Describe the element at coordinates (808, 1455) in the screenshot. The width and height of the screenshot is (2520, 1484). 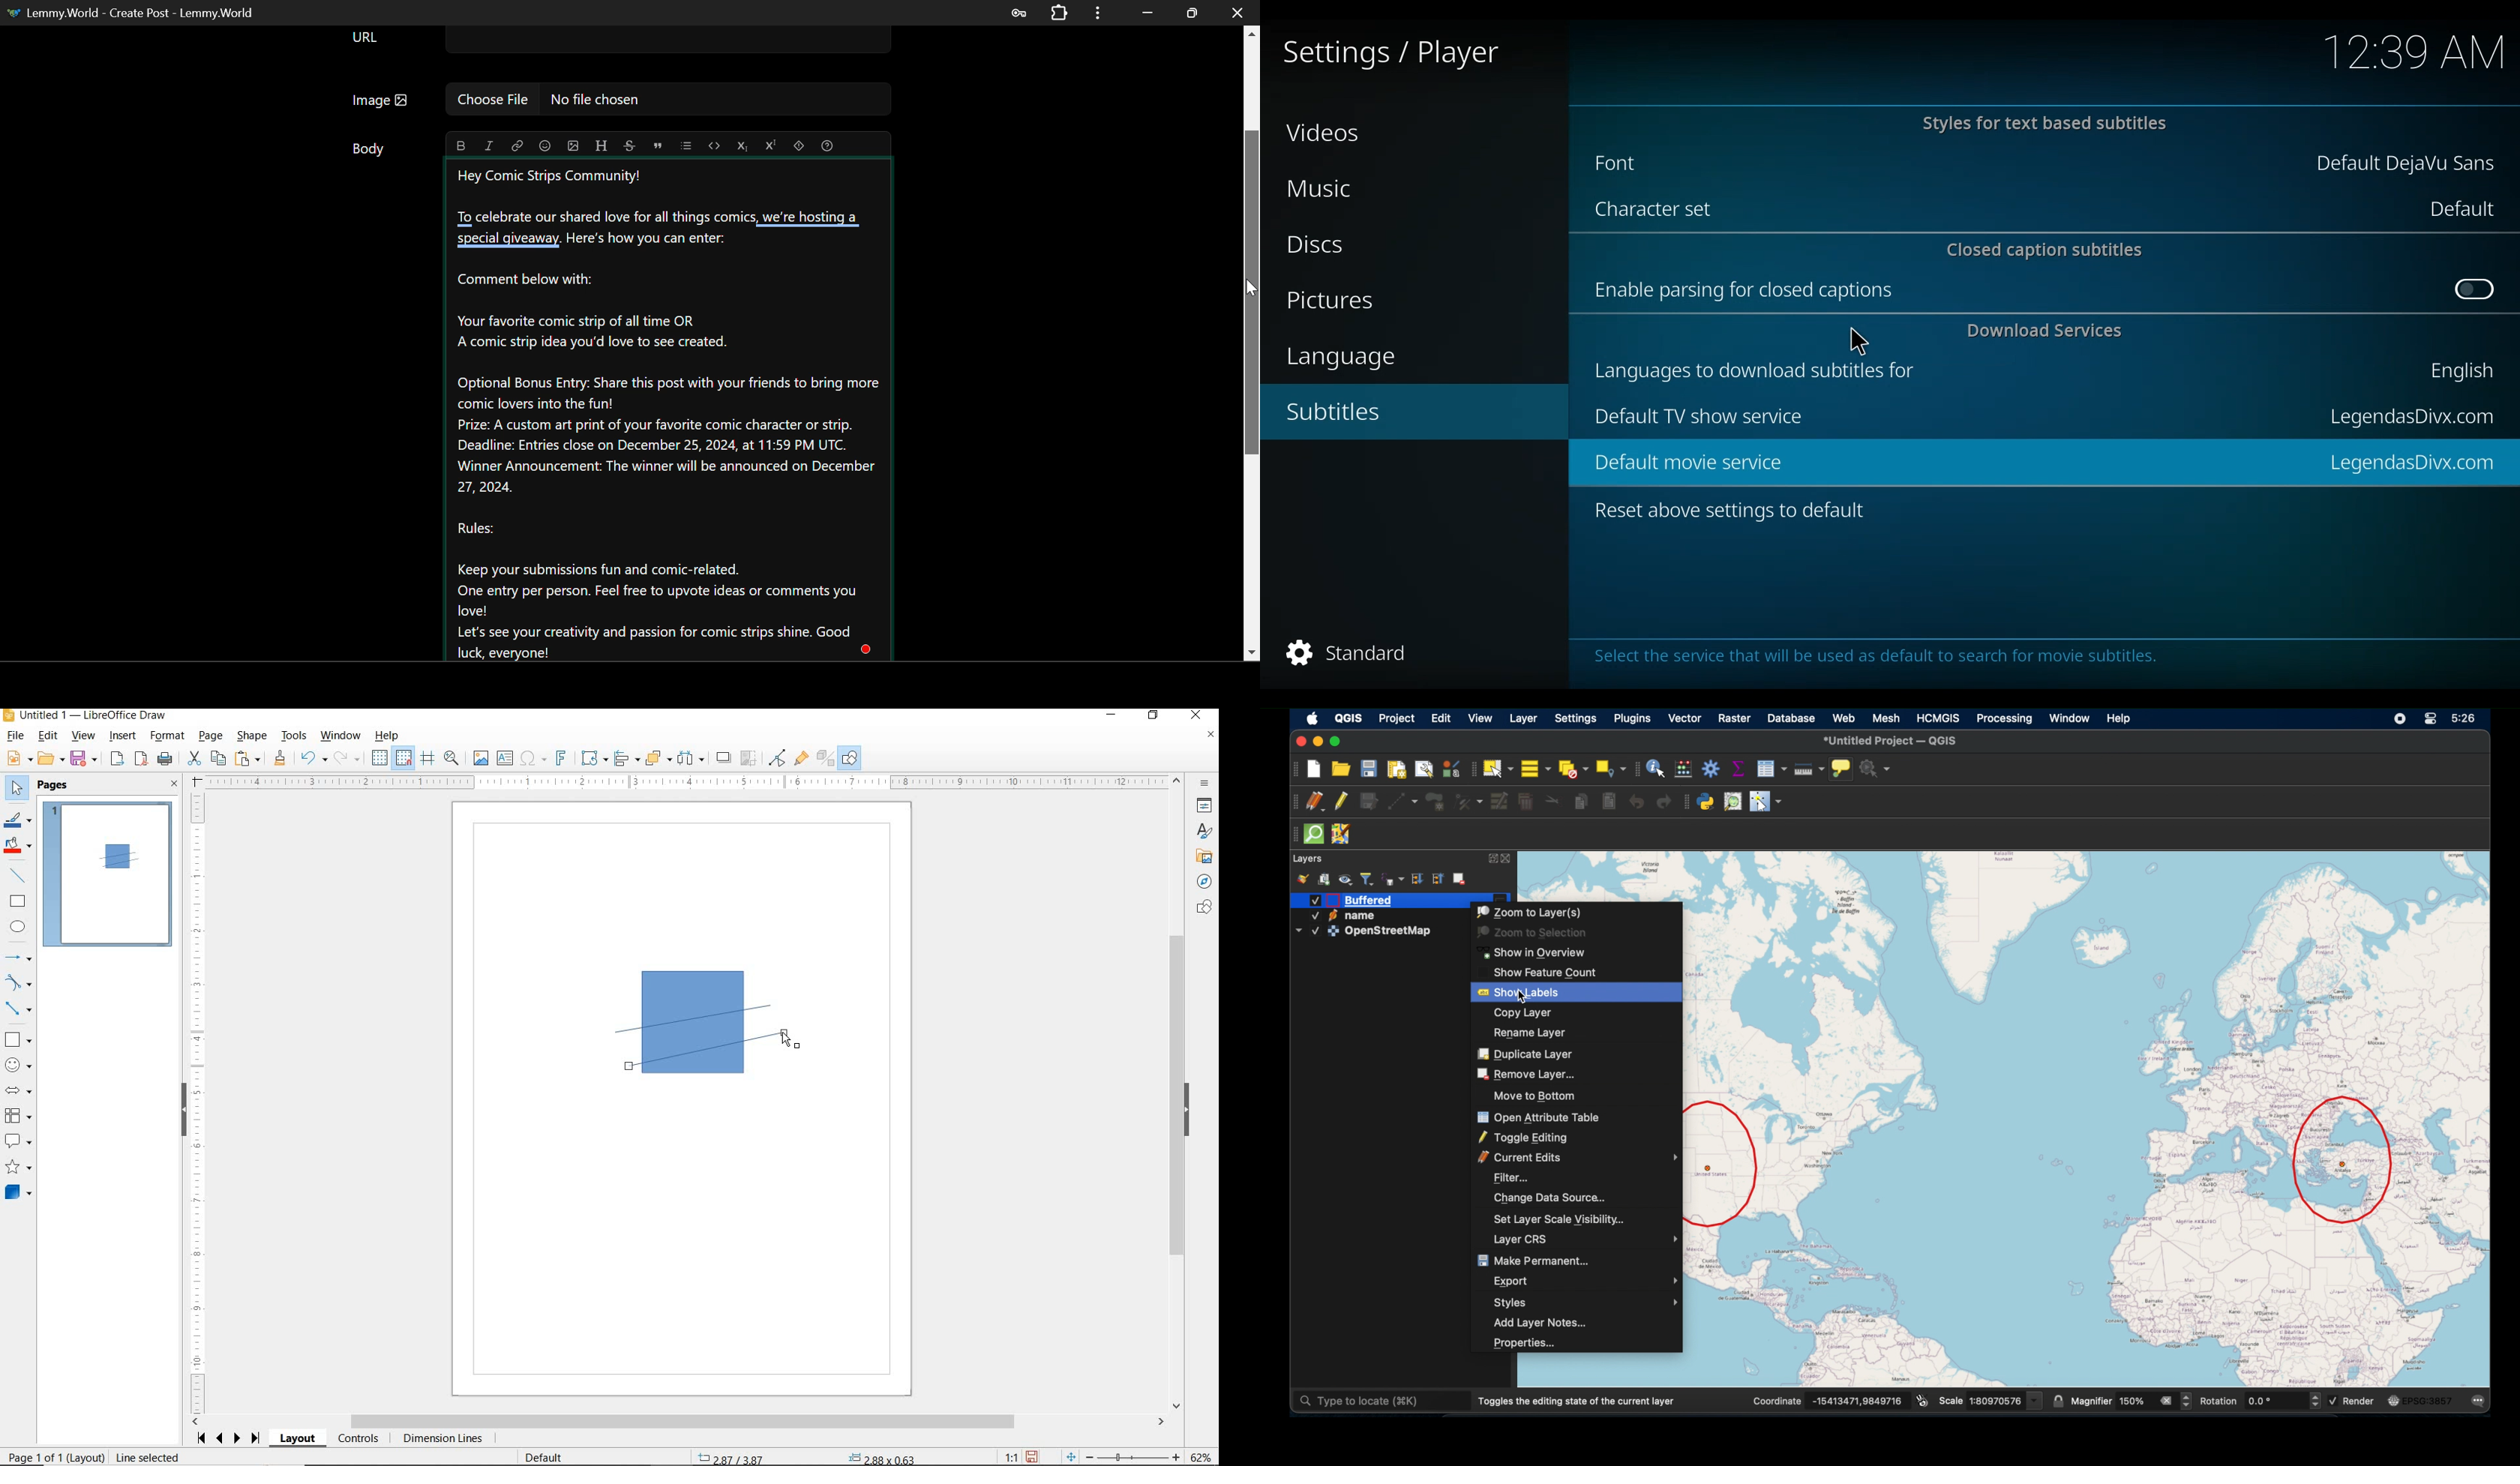
I see `STANDARD SELECTION` at that location.